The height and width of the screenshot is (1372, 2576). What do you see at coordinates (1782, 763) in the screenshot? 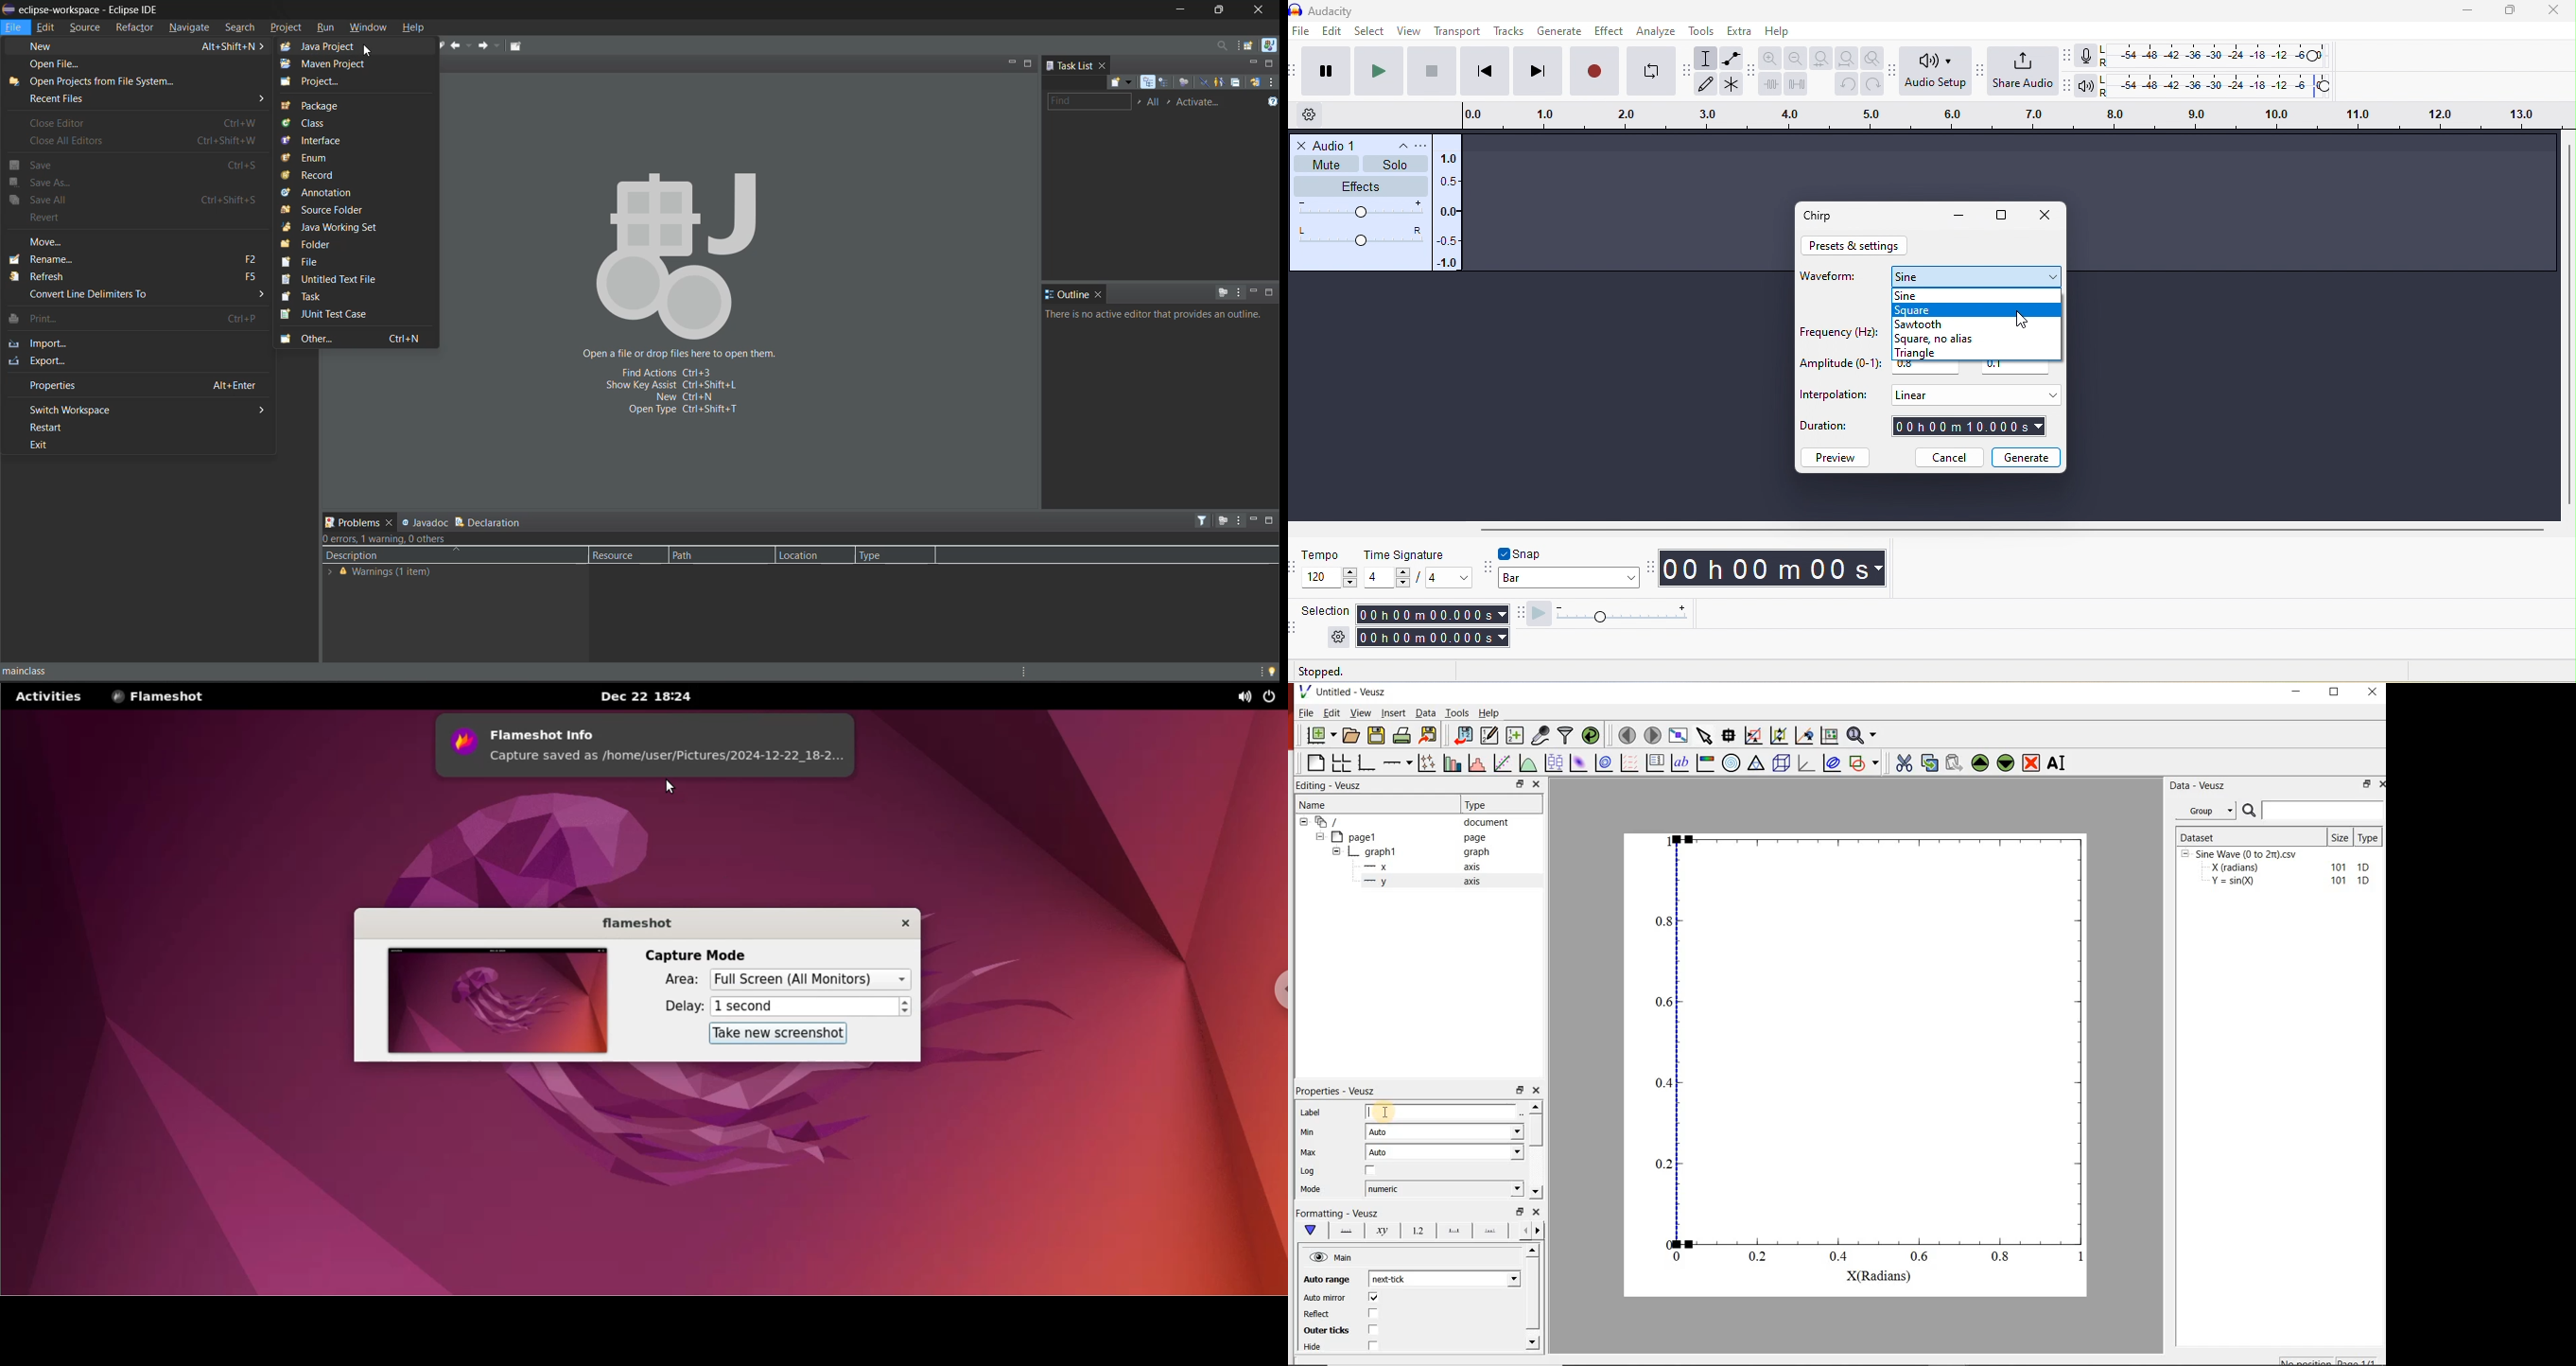
I see `3d scene` at bounding box center [1782, 763].